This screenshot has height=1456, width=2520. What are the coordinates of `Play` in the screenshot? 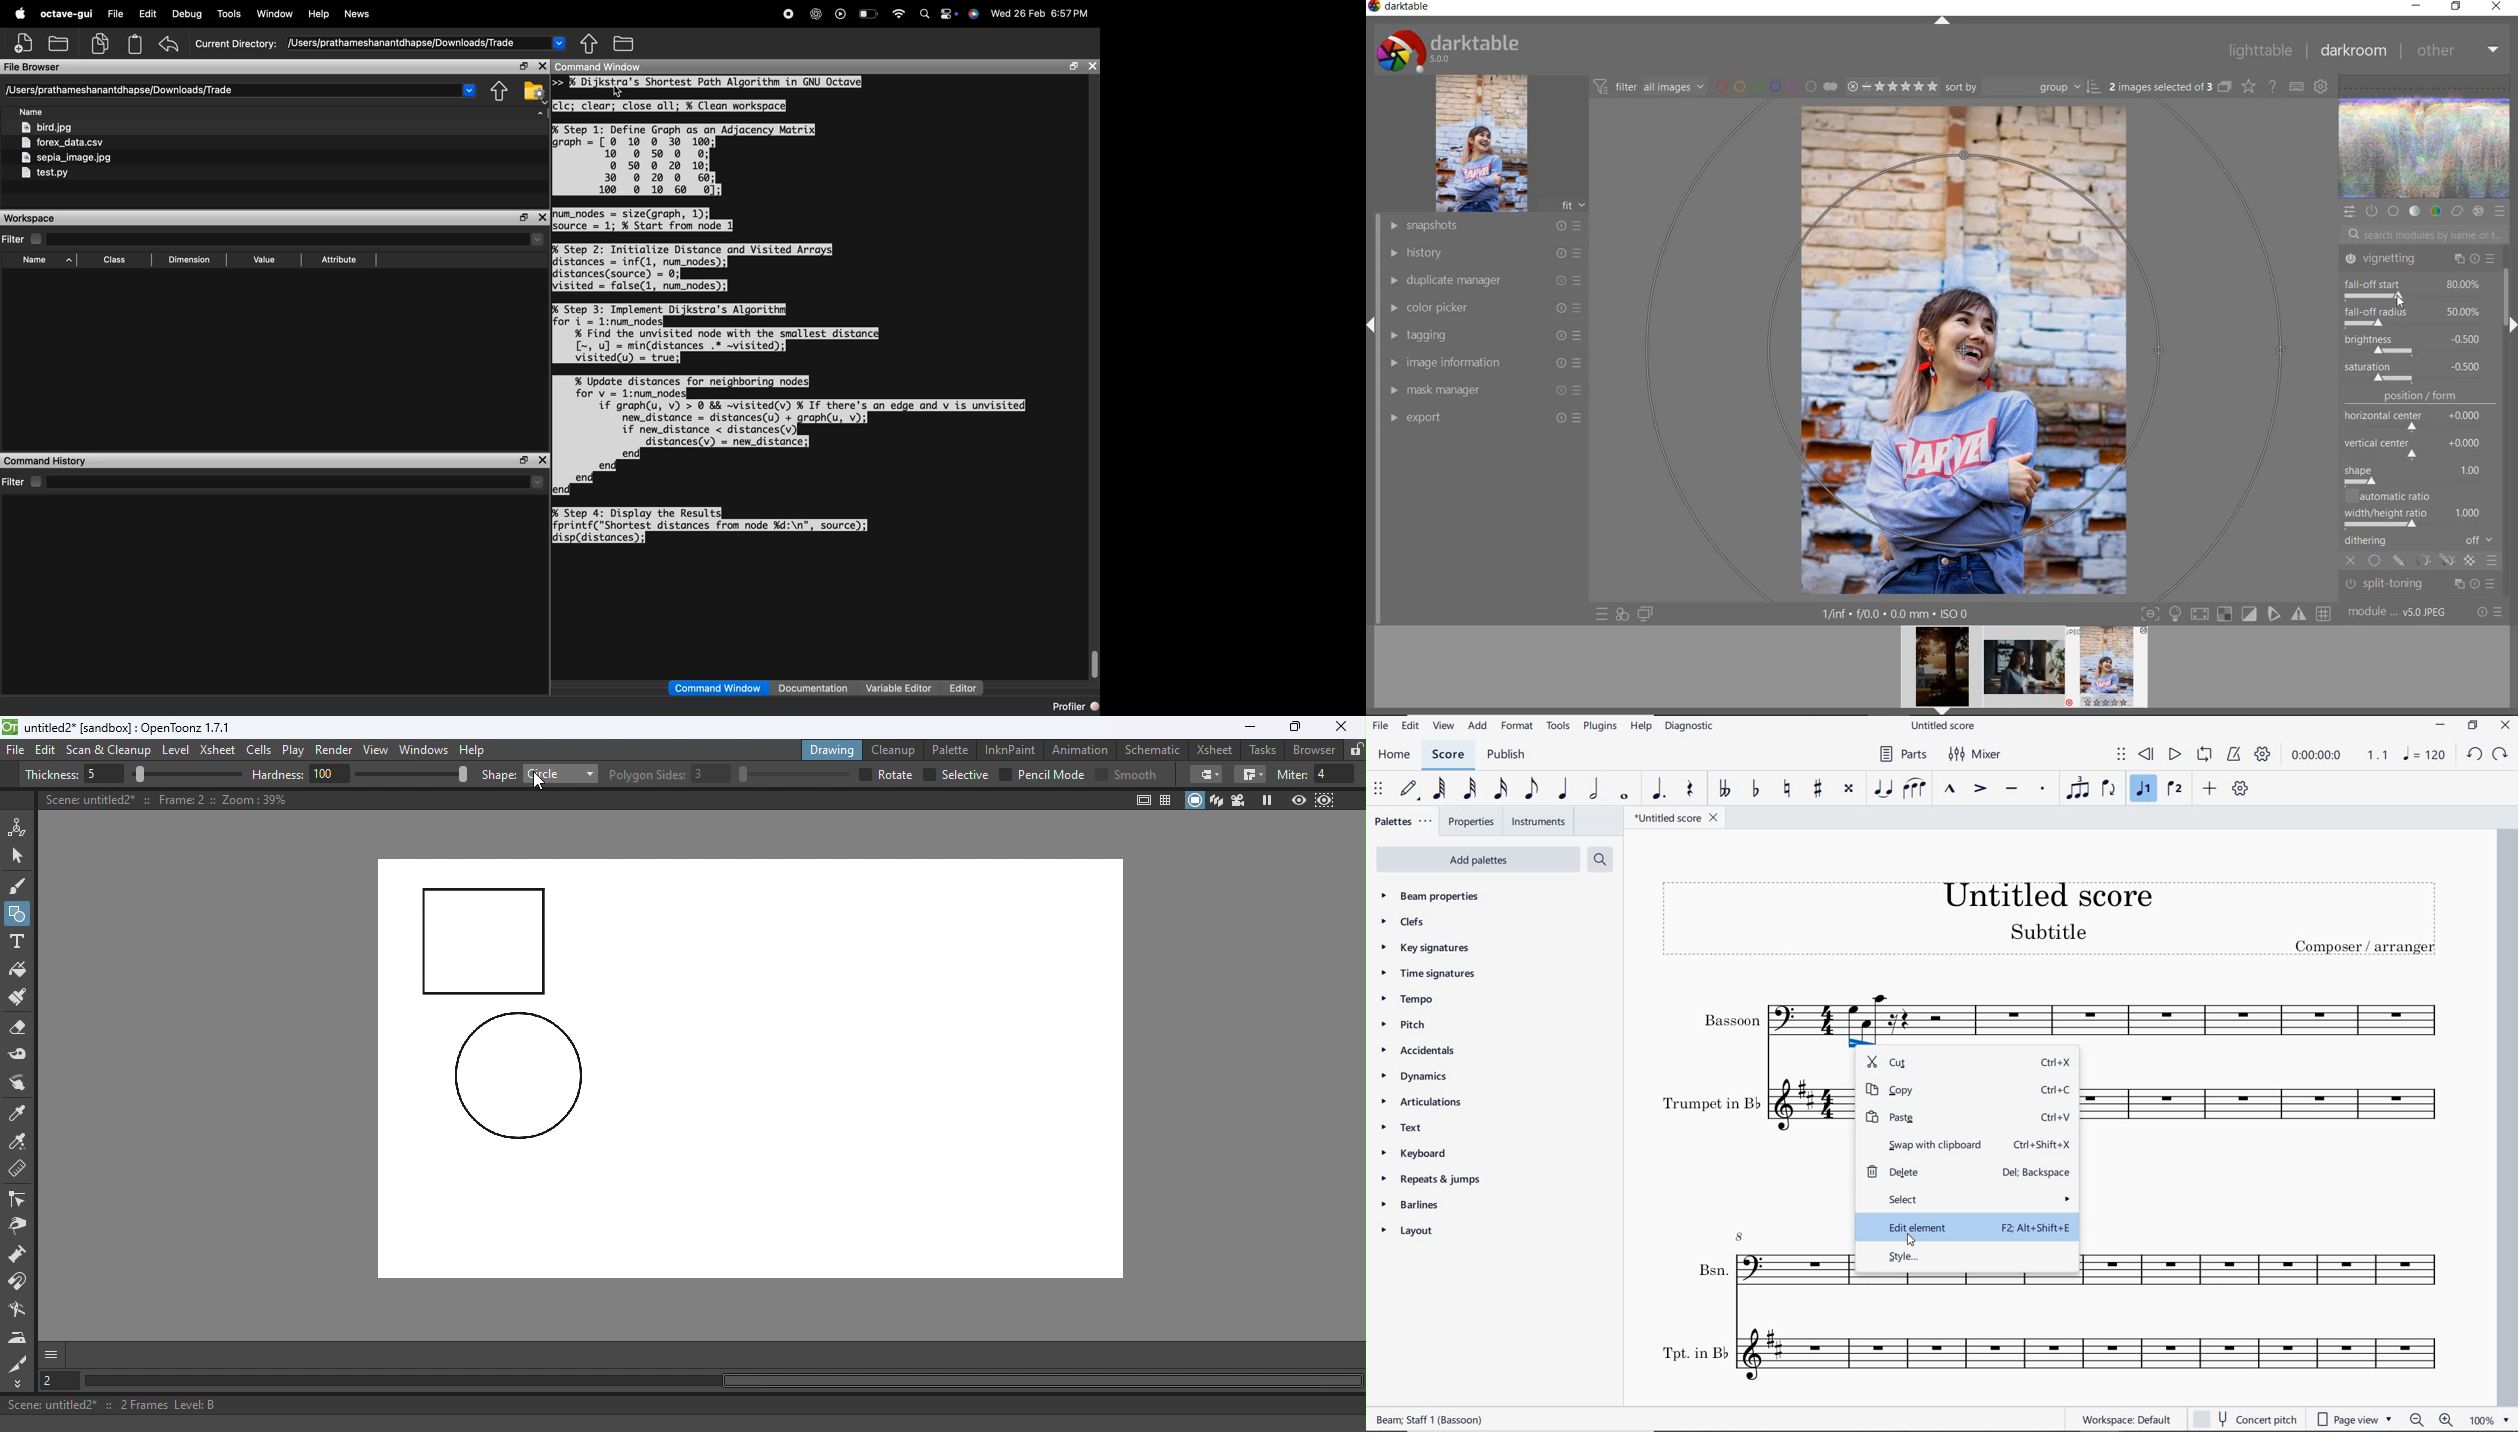 It's located at (297, 751).